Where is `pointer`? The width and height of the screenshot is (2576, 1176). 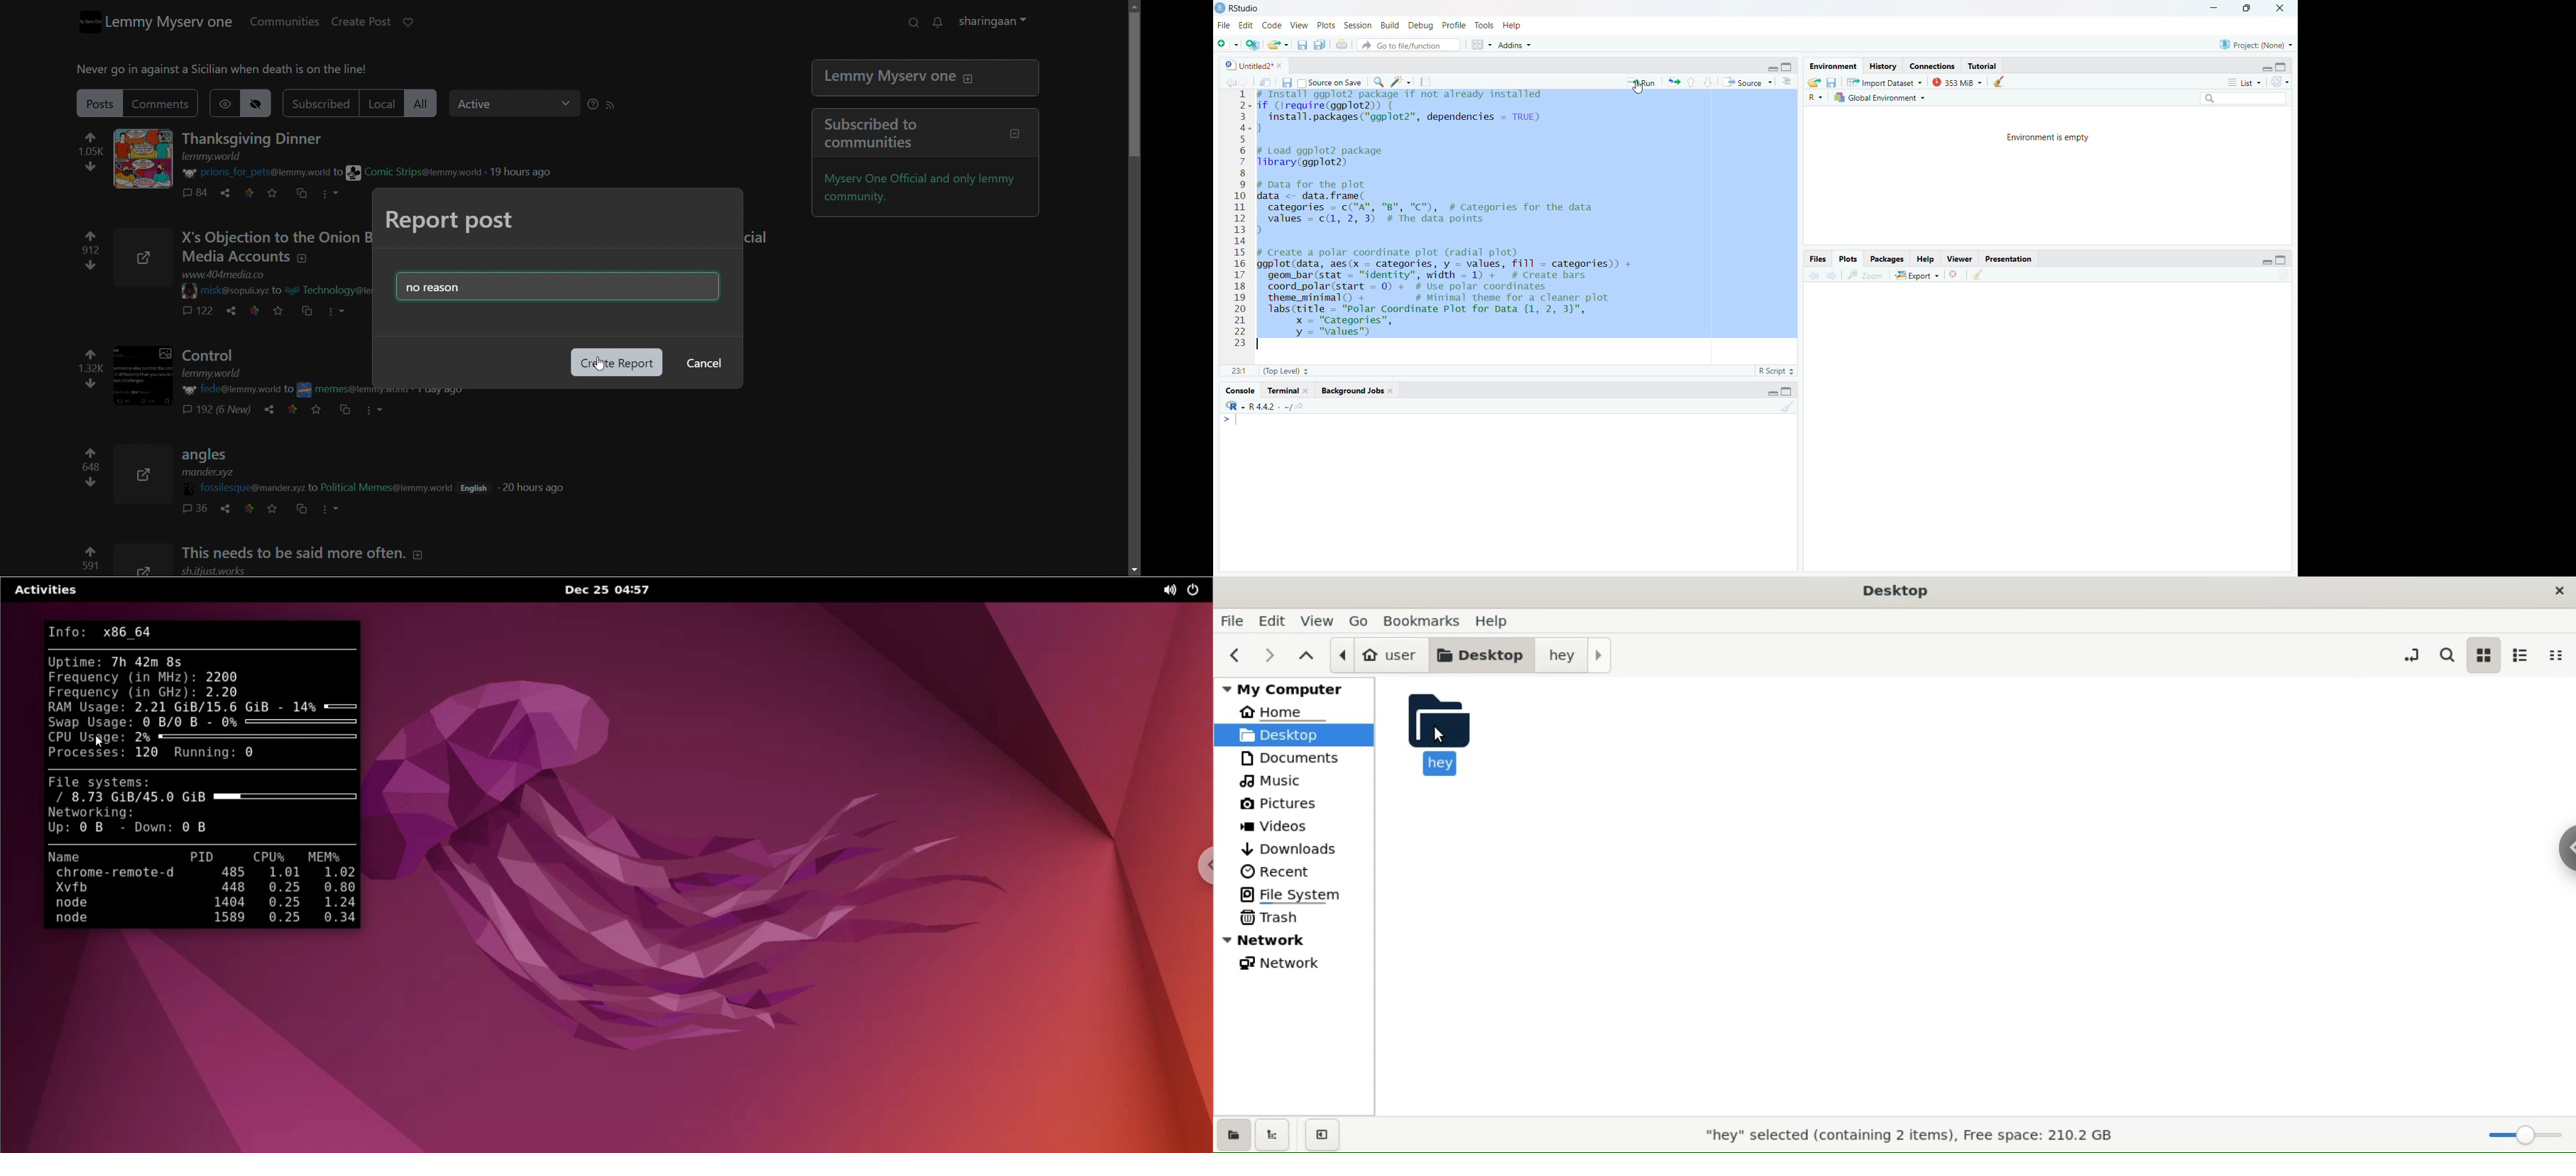 pointer is located at coordinates (595, 369).